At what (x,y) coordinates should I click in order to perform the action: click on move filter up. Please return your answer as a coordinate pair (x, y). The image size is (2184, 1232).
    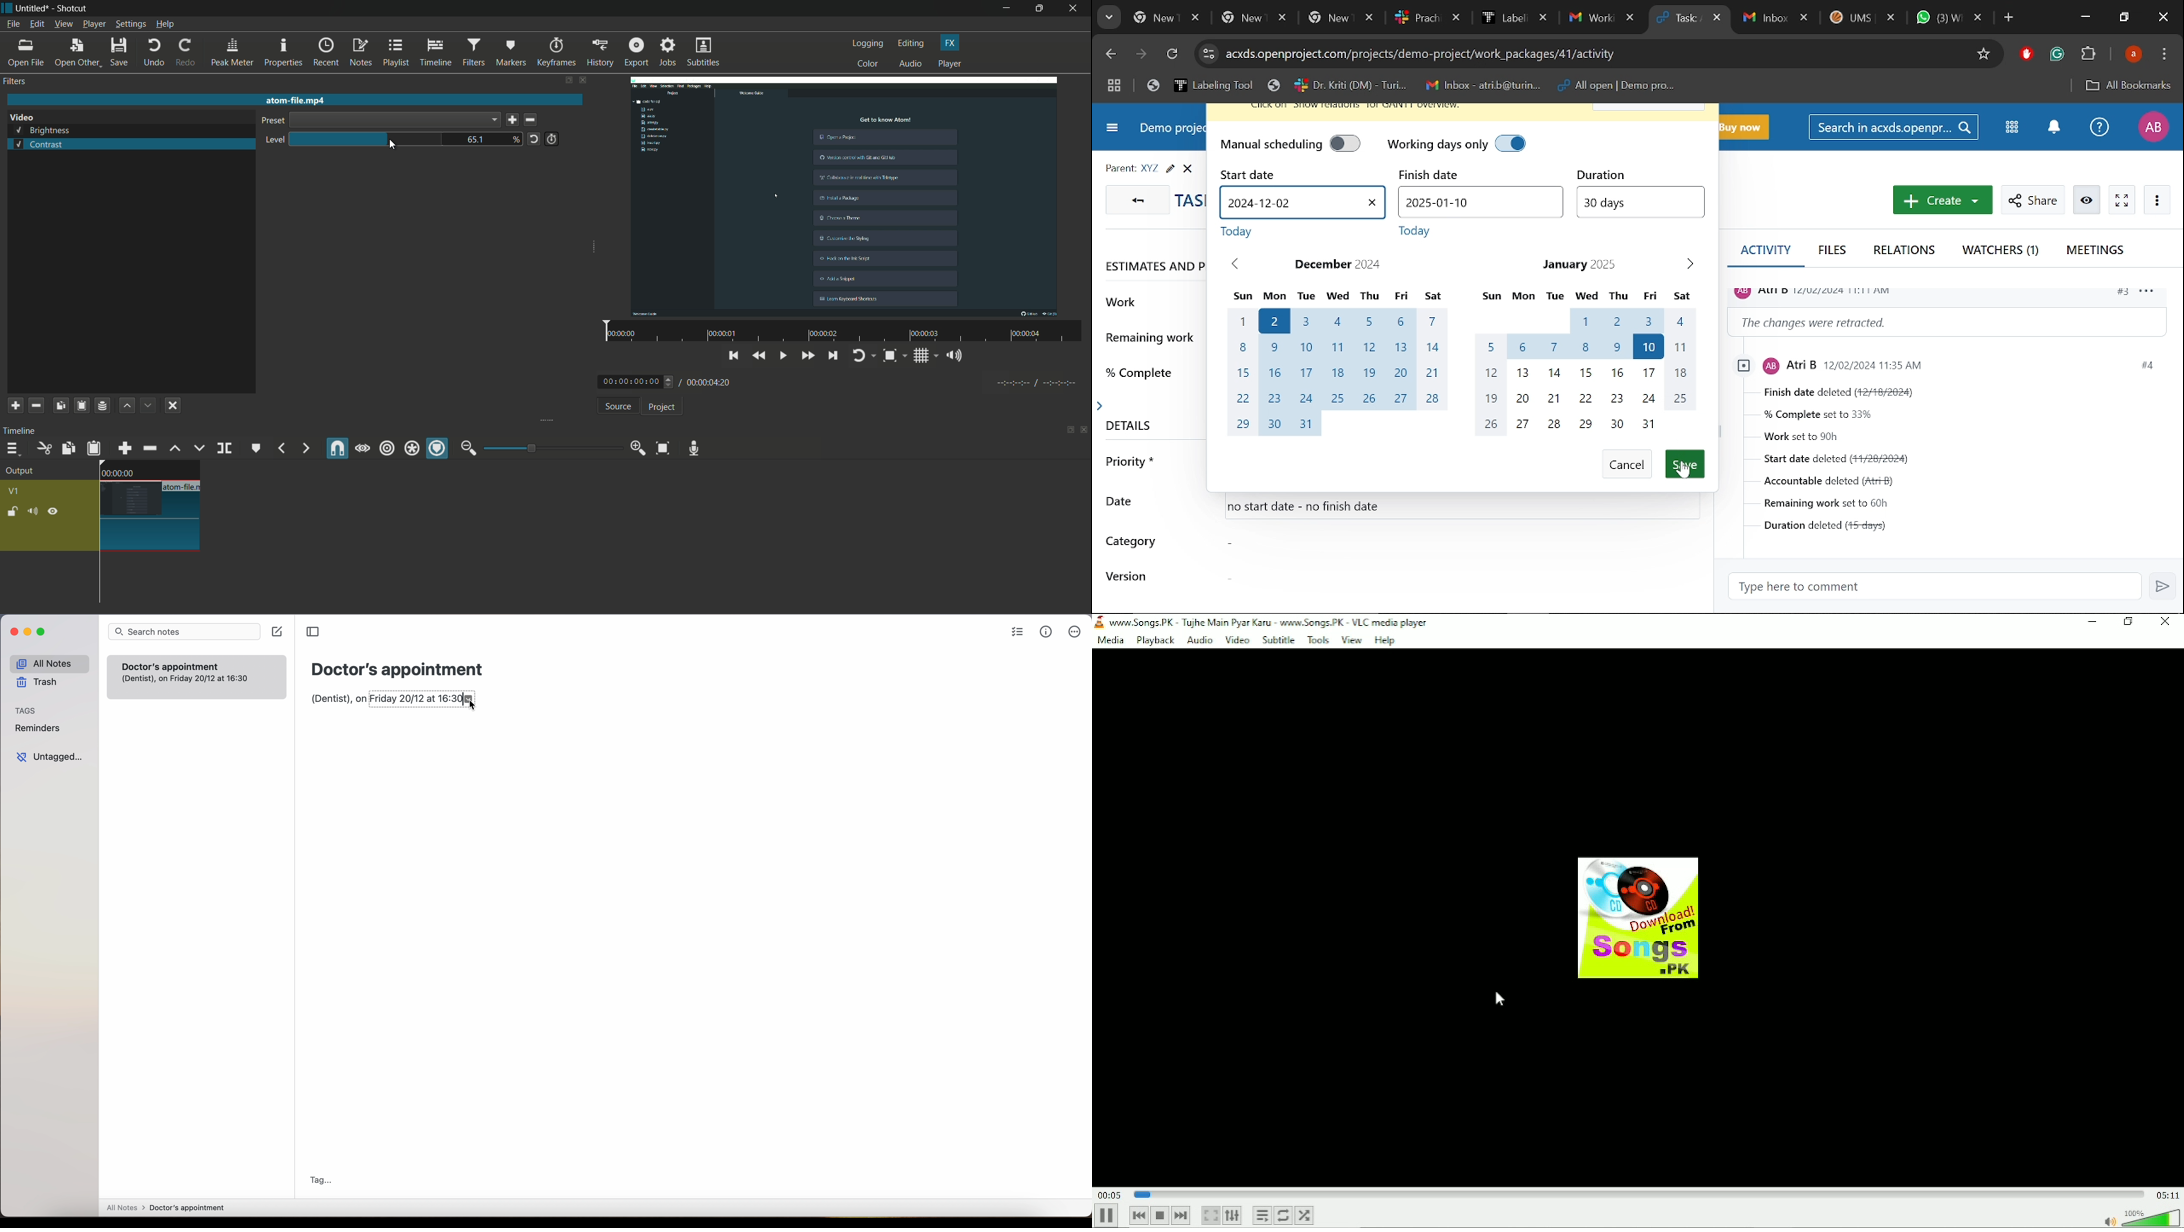
    Looking at the image, I should click on (127, 405).